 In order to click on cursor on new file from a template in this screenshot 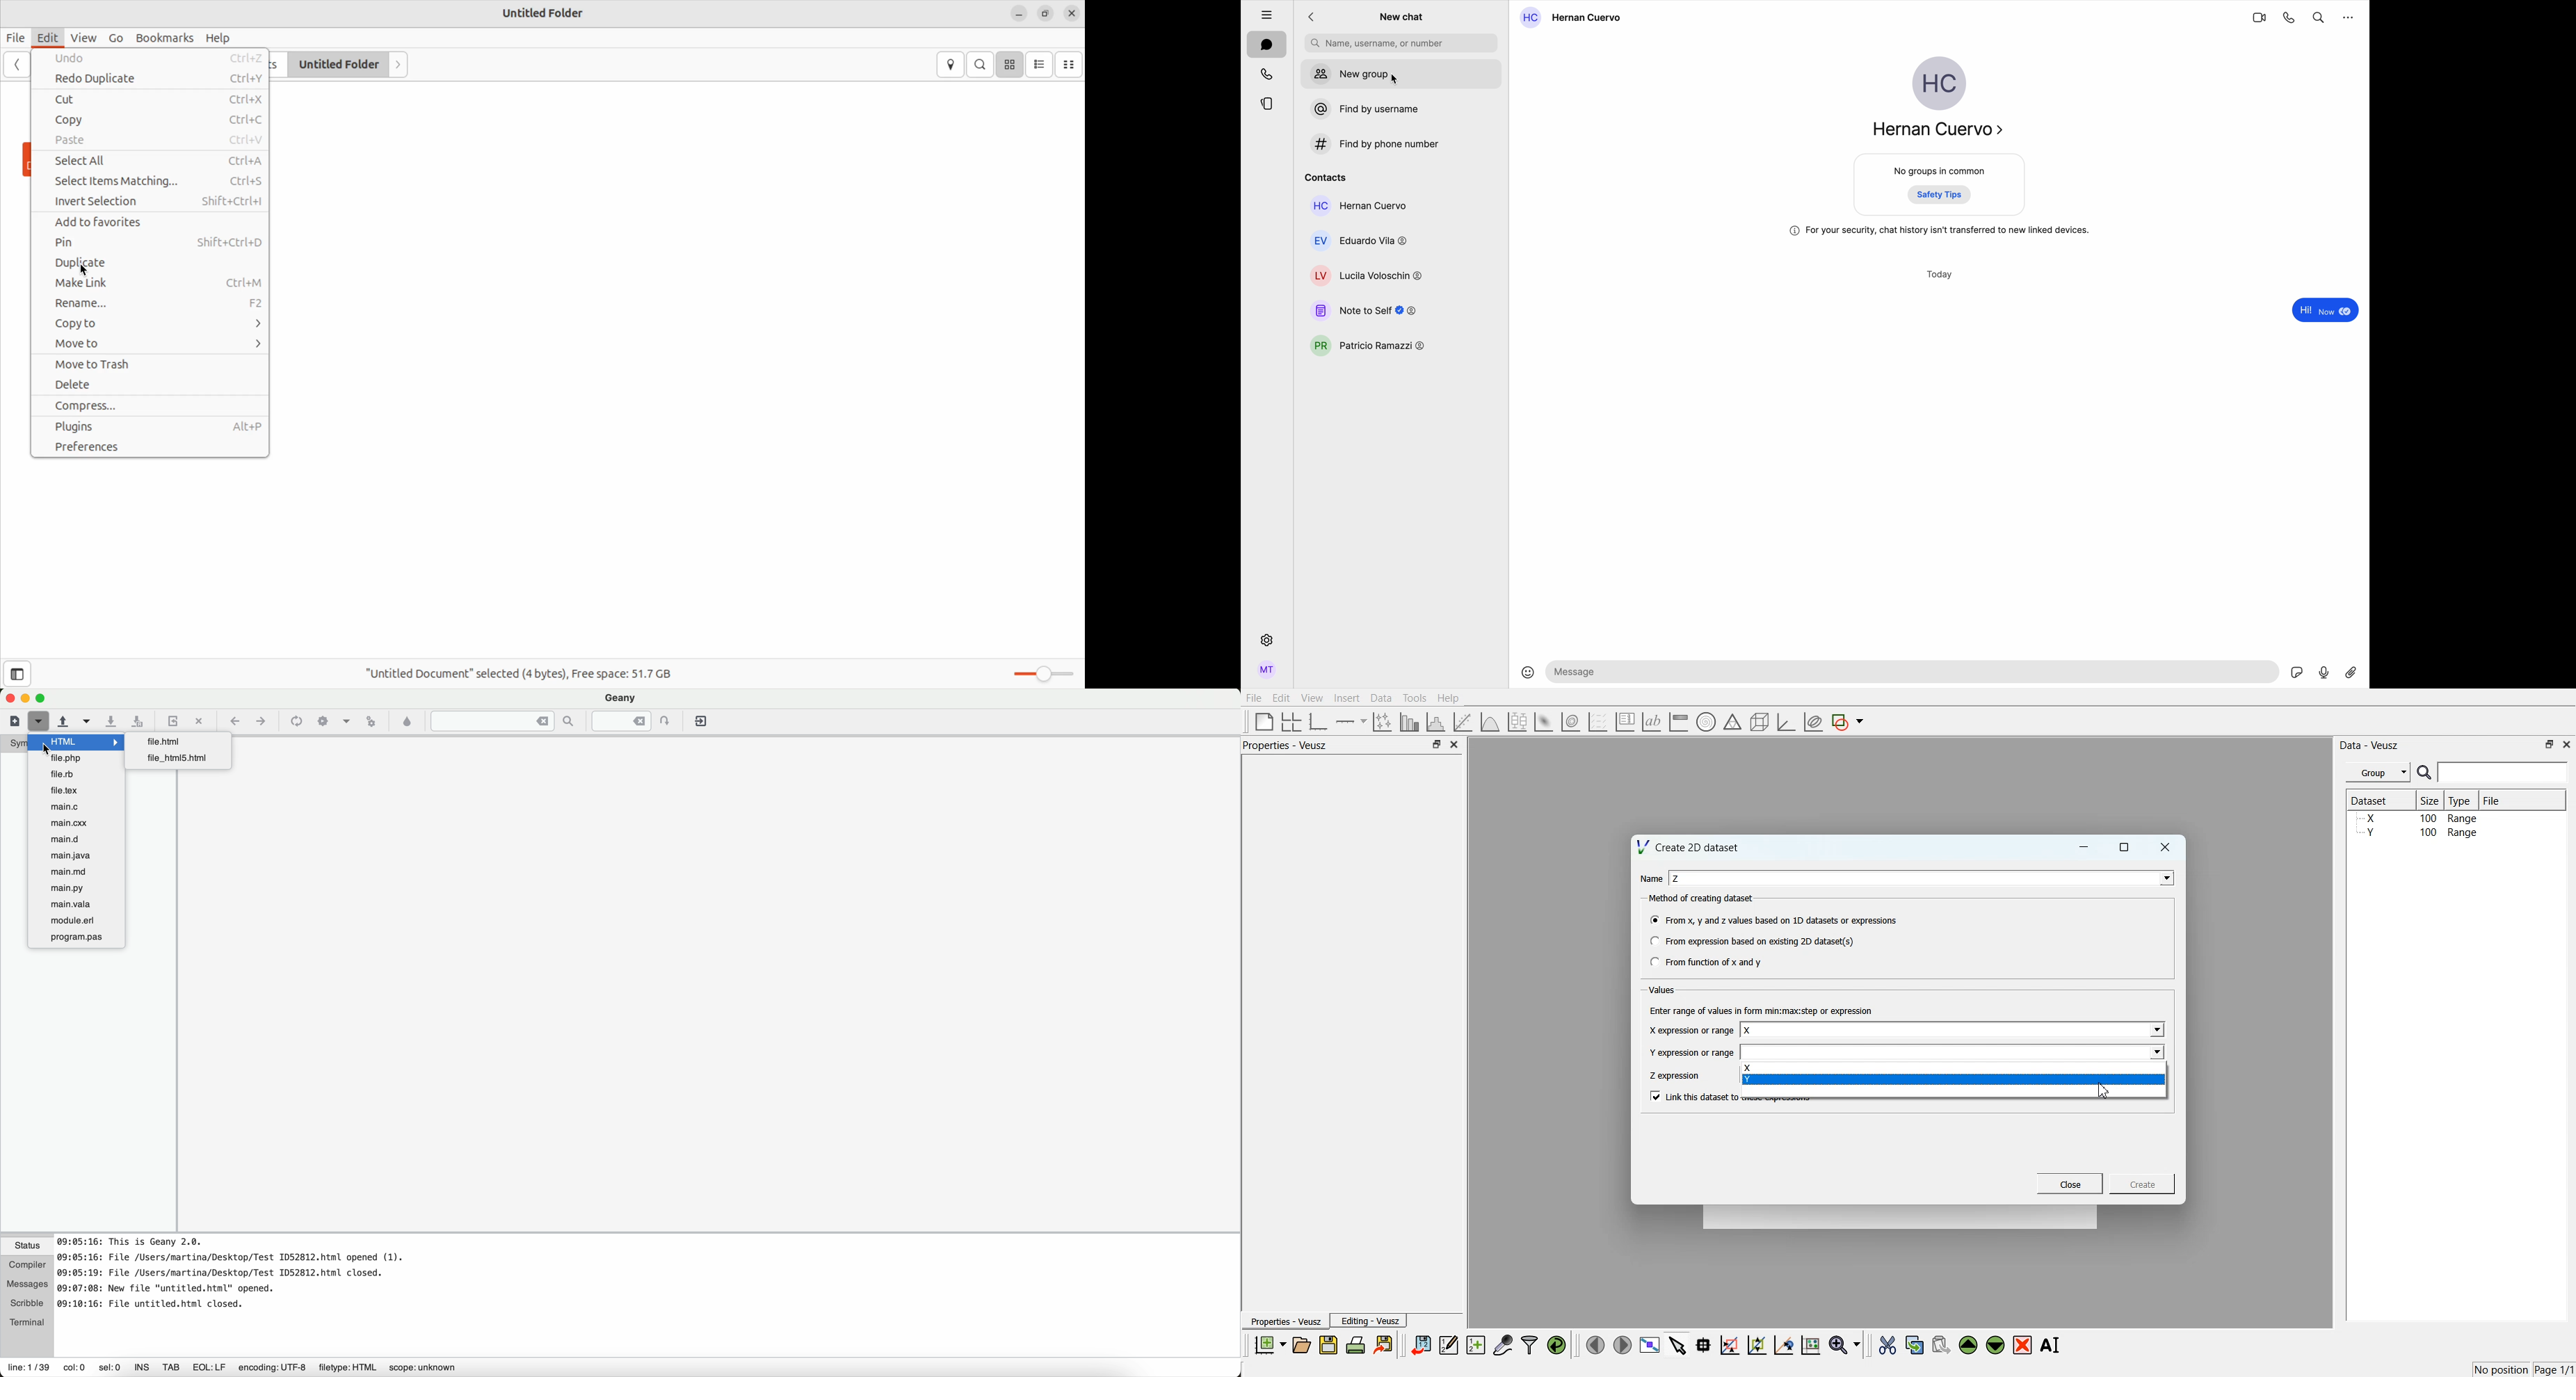, I will do `click(40, 721)`.